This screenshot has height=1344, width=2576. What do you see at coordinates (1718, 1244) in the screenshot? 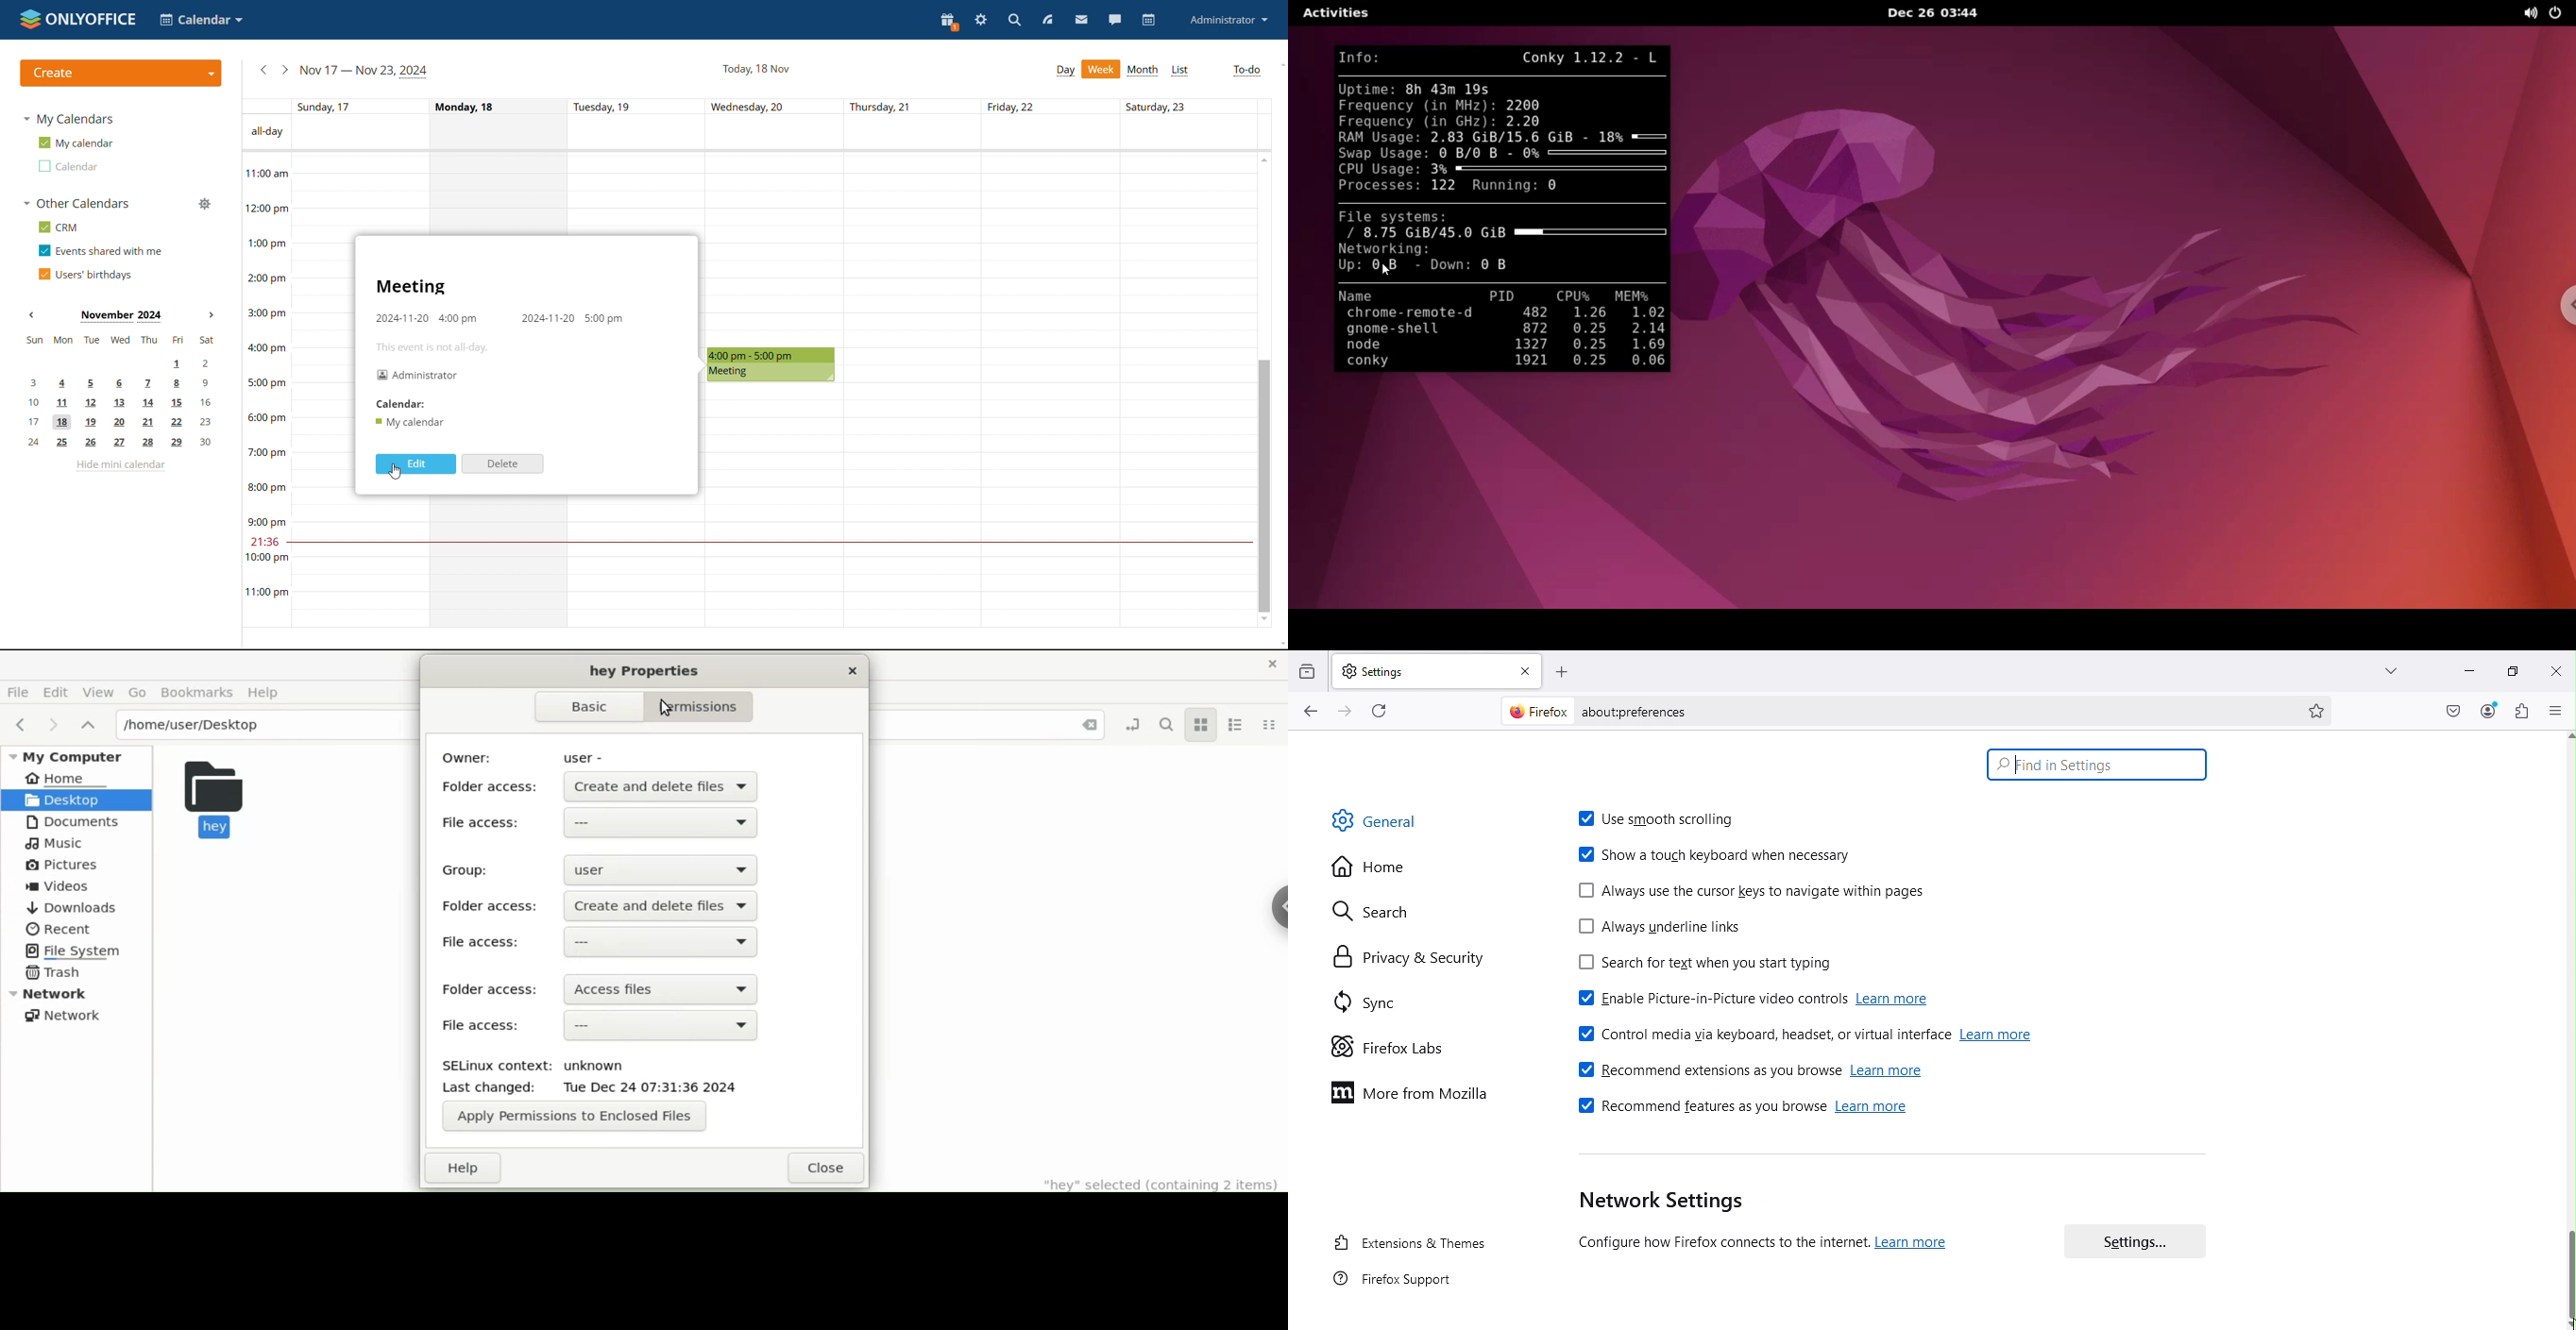
I see `(Configure how Firefox connects to the internet` at bounding box center [1718, 1244].